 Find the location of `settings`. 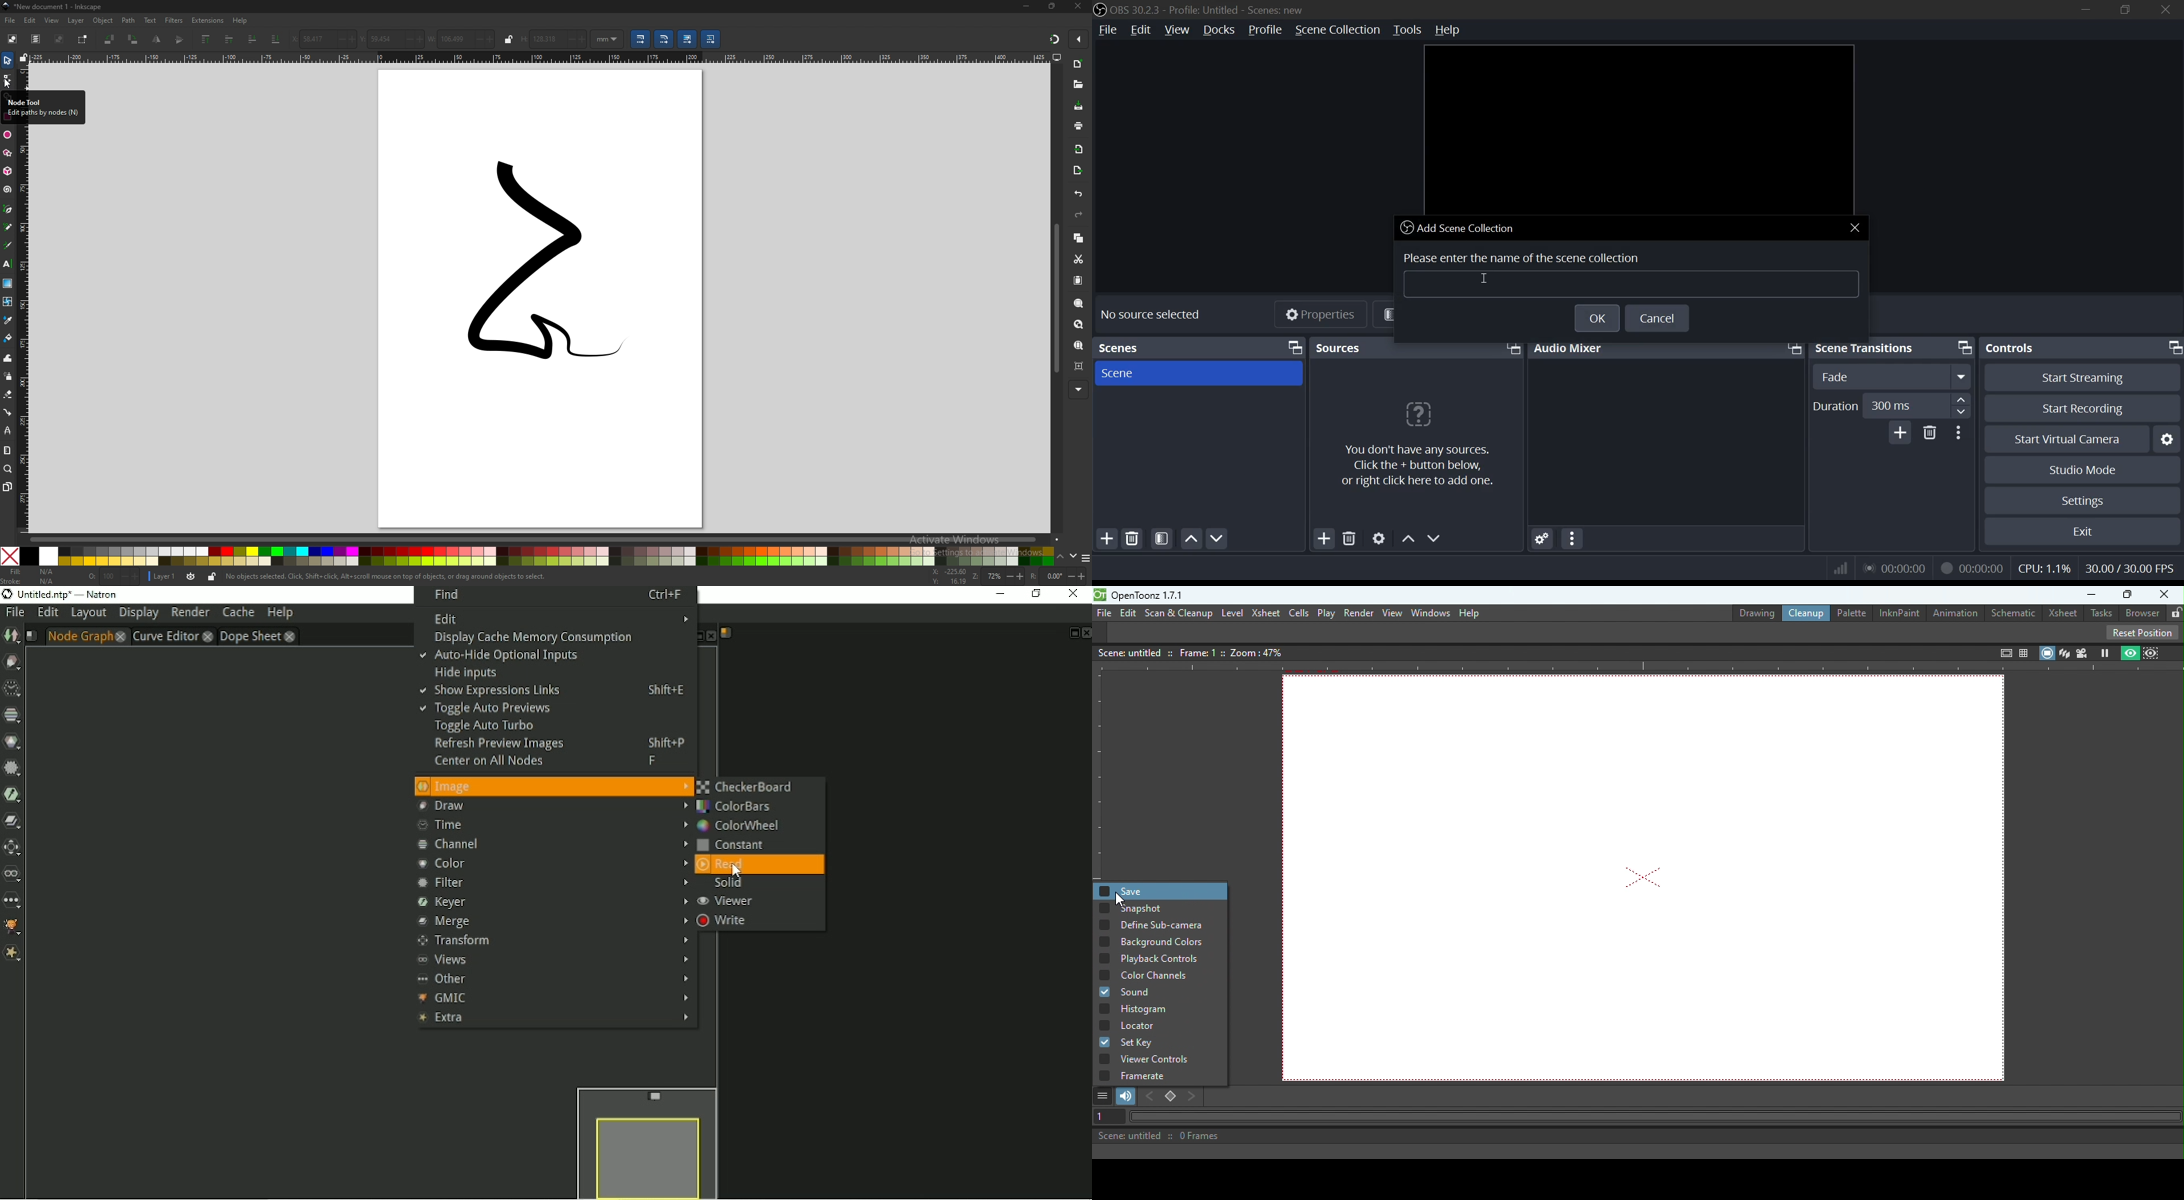

settings is located at coordinates (2169, 439).